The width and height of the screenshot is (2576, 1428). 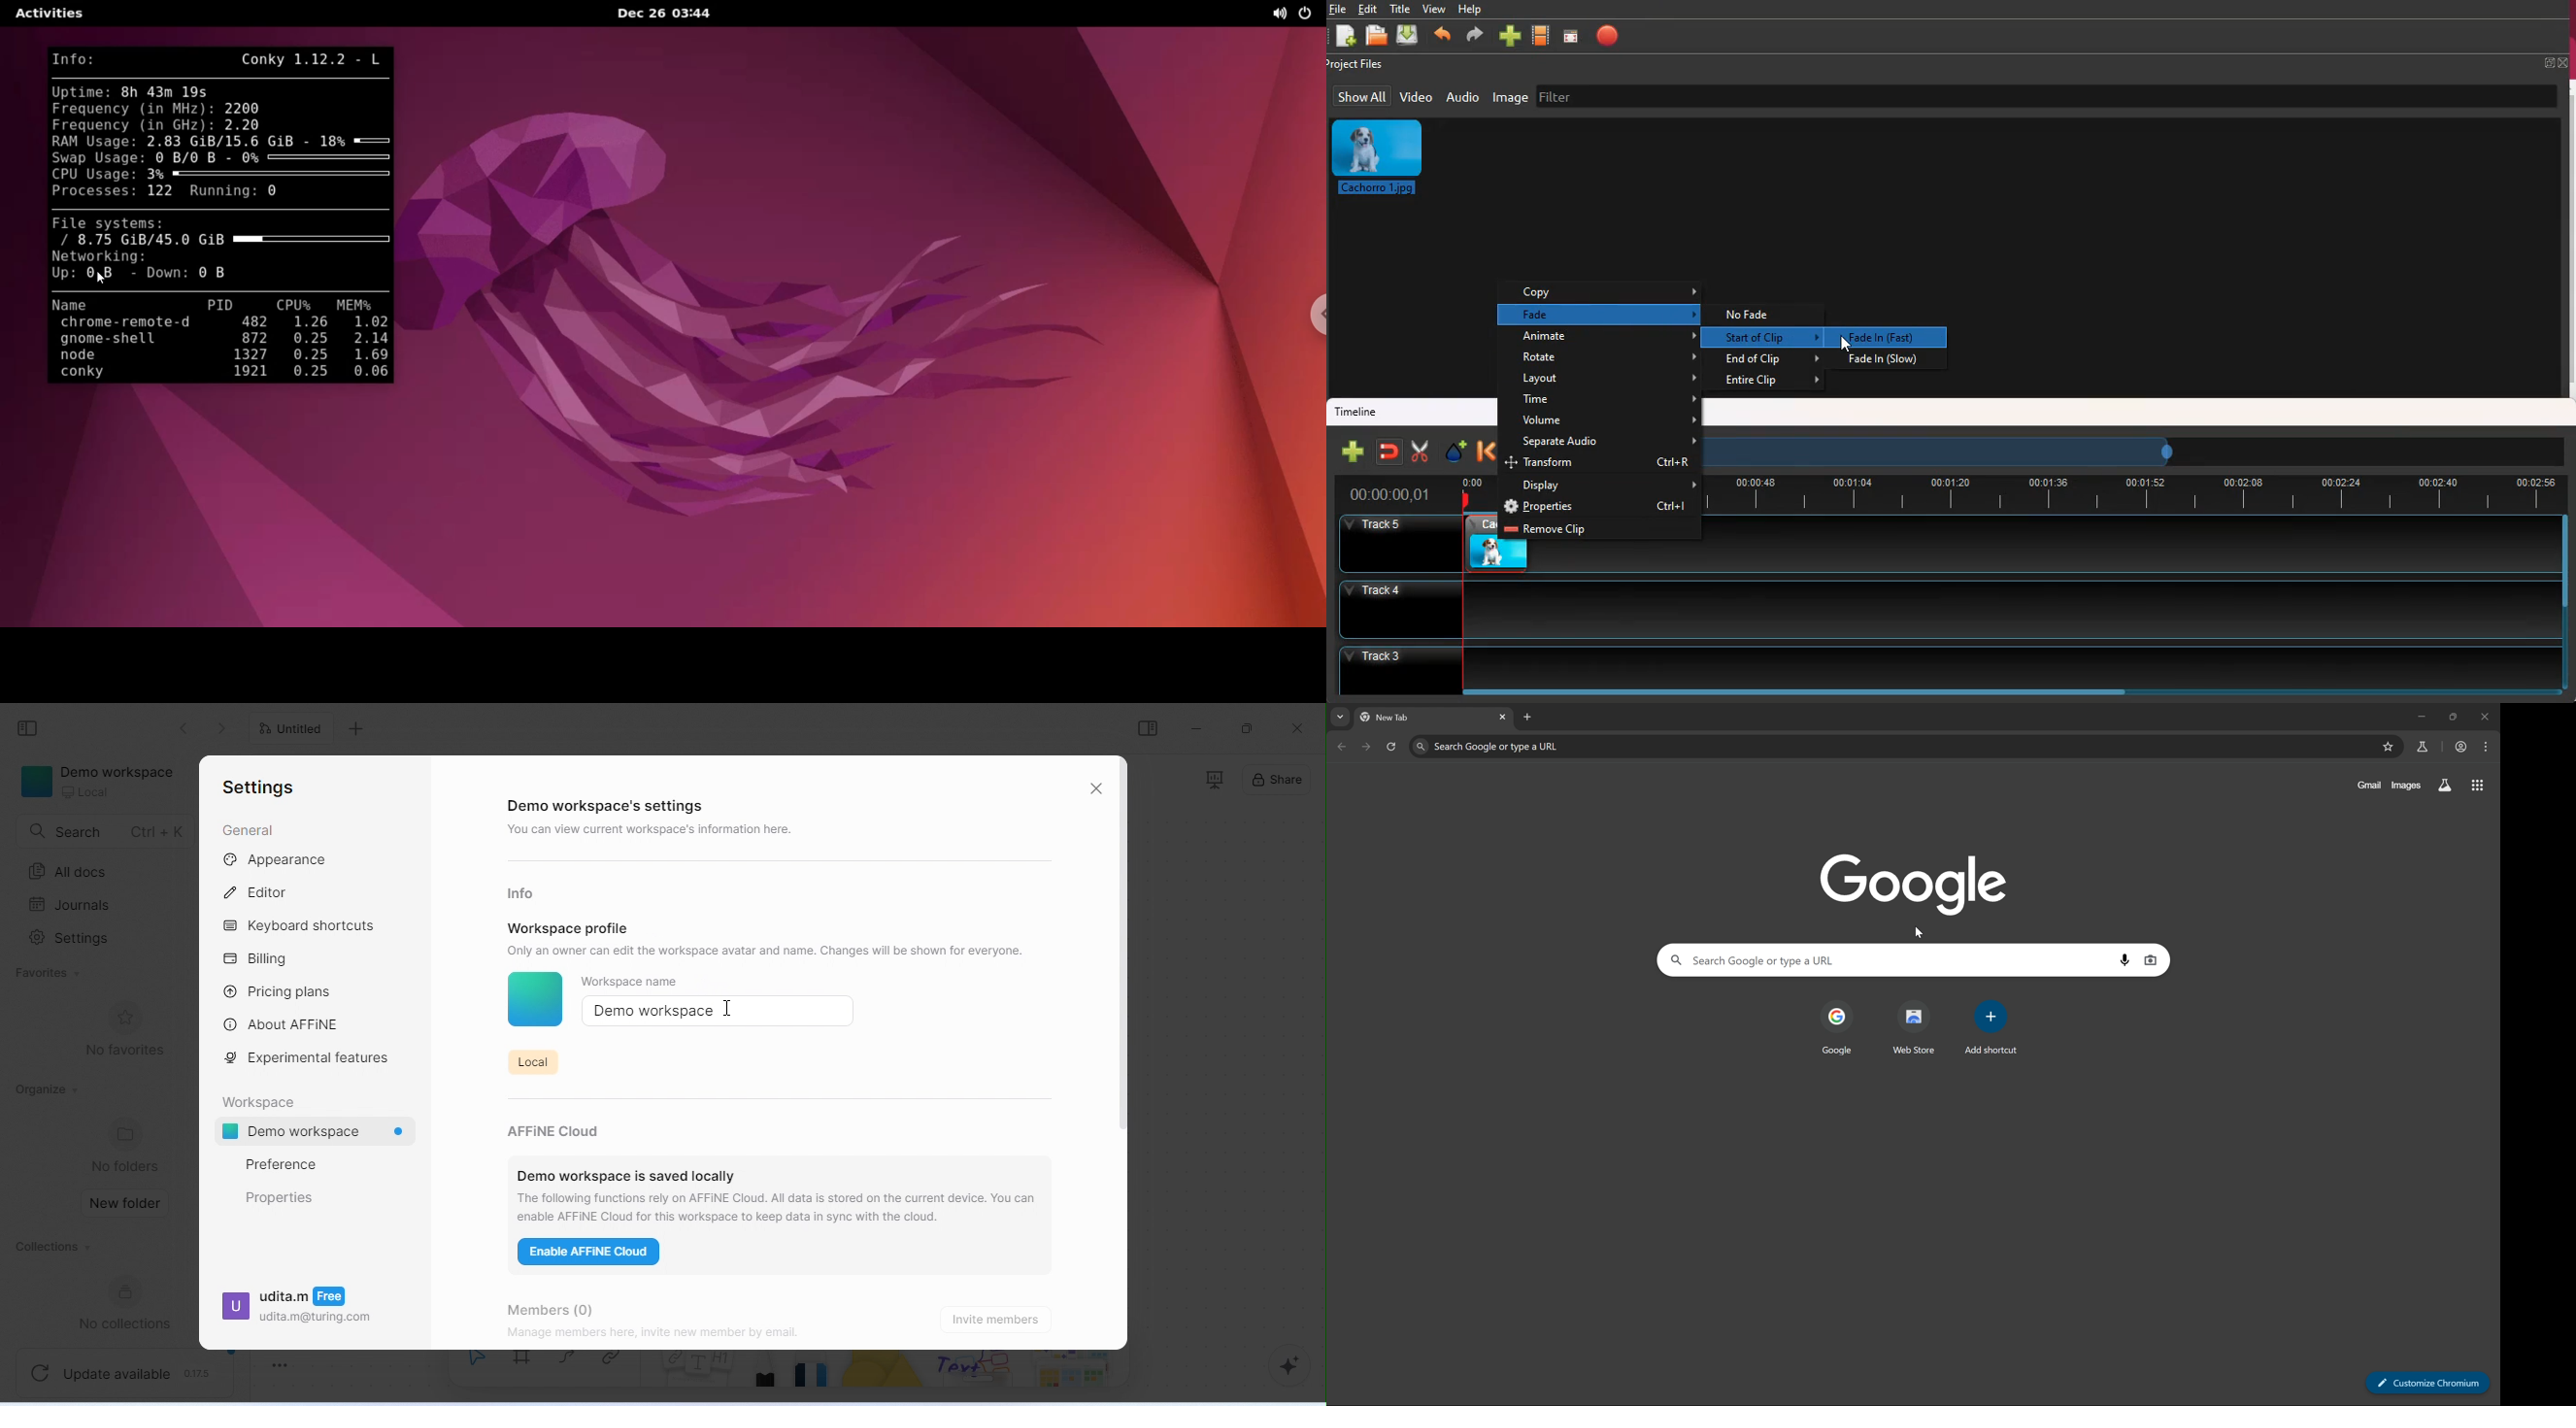 What do you see at coordinates (654, 831) in the screenshot?
I see `you can view current workspace's information here` at bounding box center [654, 831].